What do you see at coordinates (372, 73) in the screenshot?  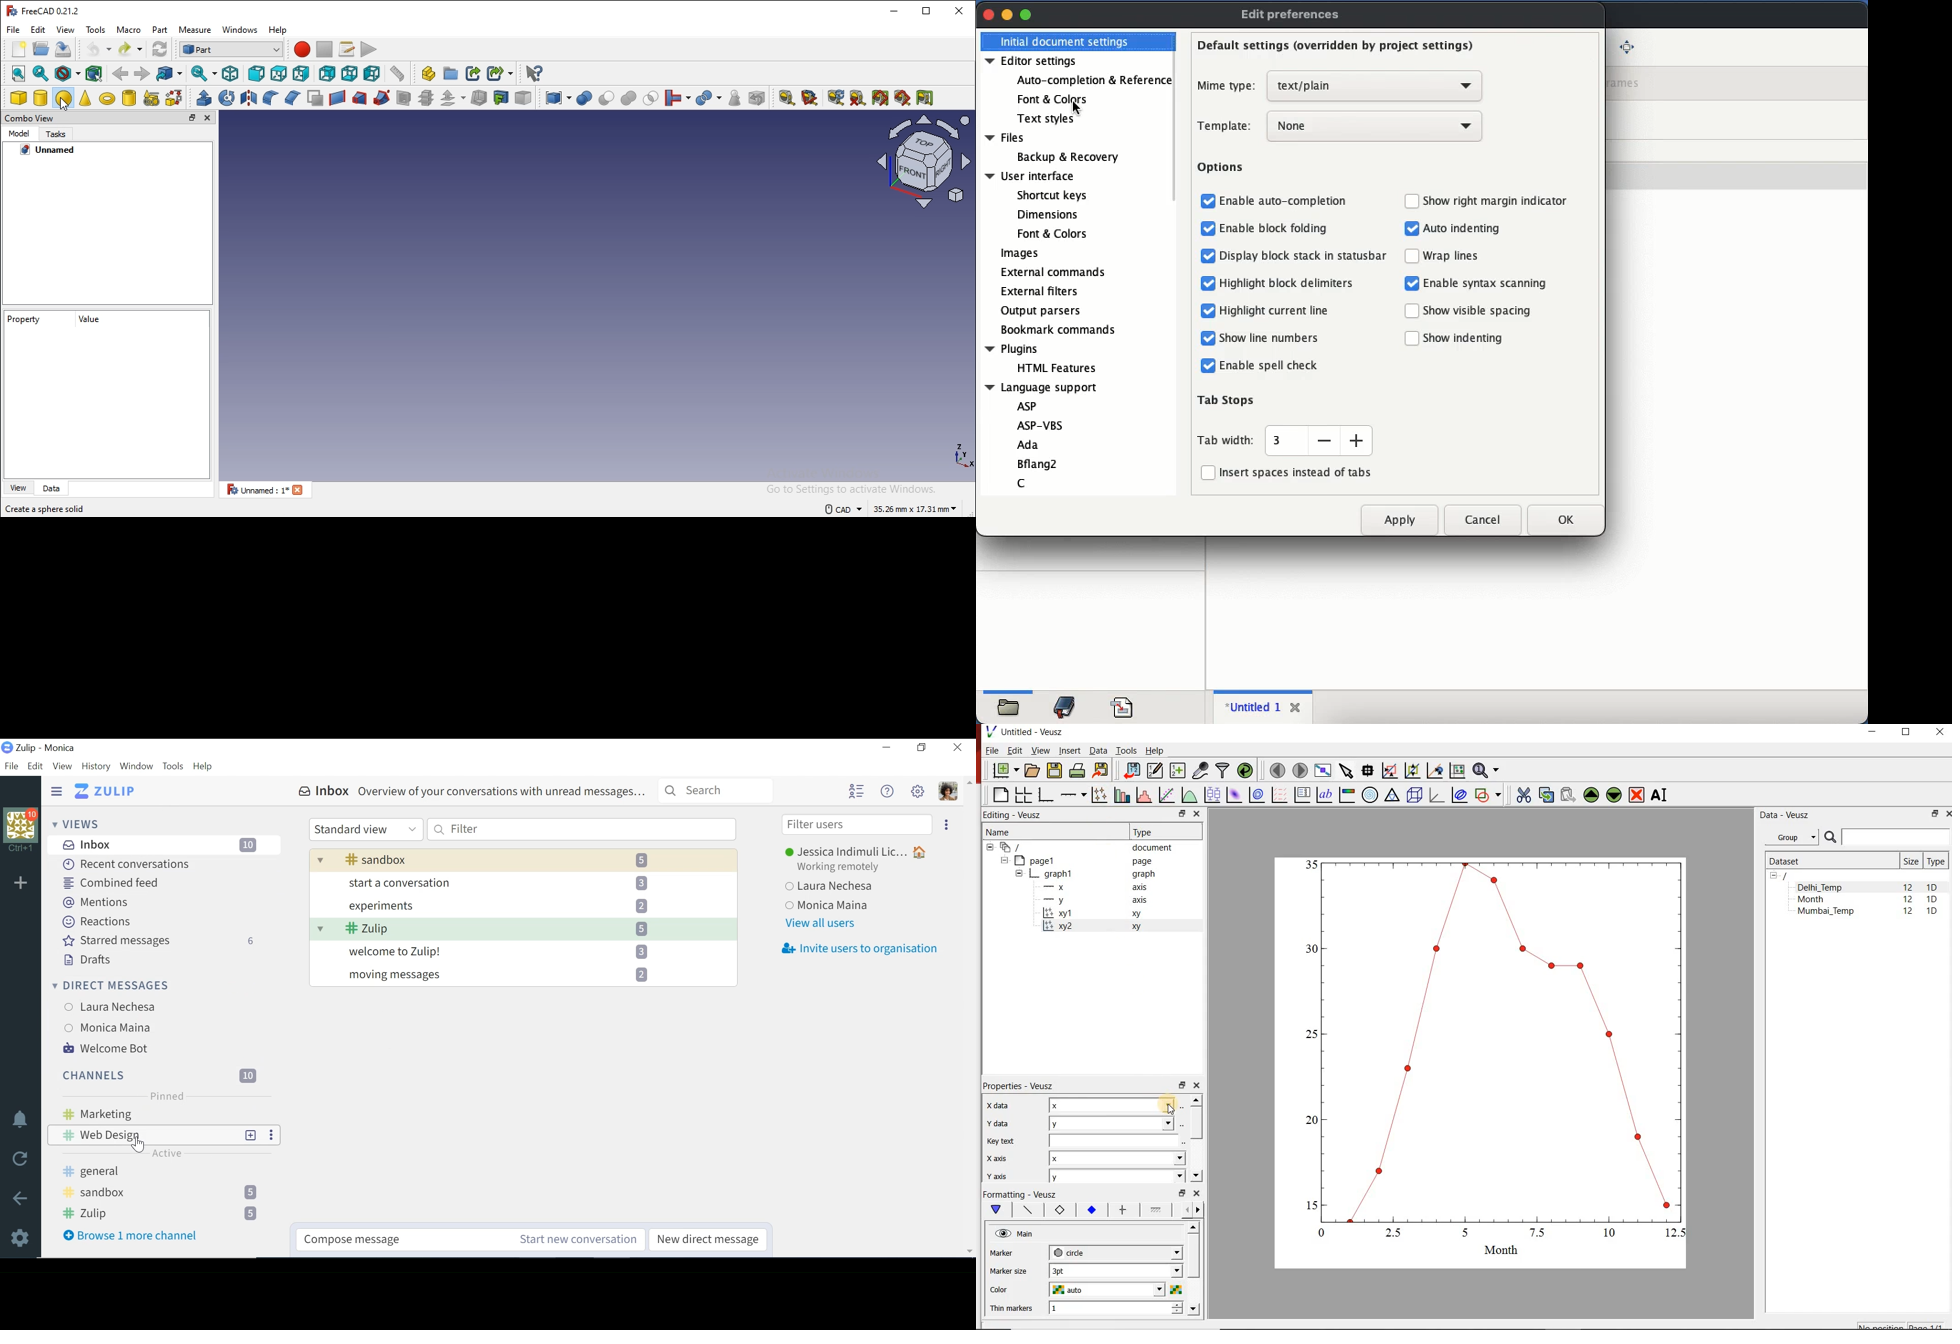 I see `left` at bounding box center [372, 73].